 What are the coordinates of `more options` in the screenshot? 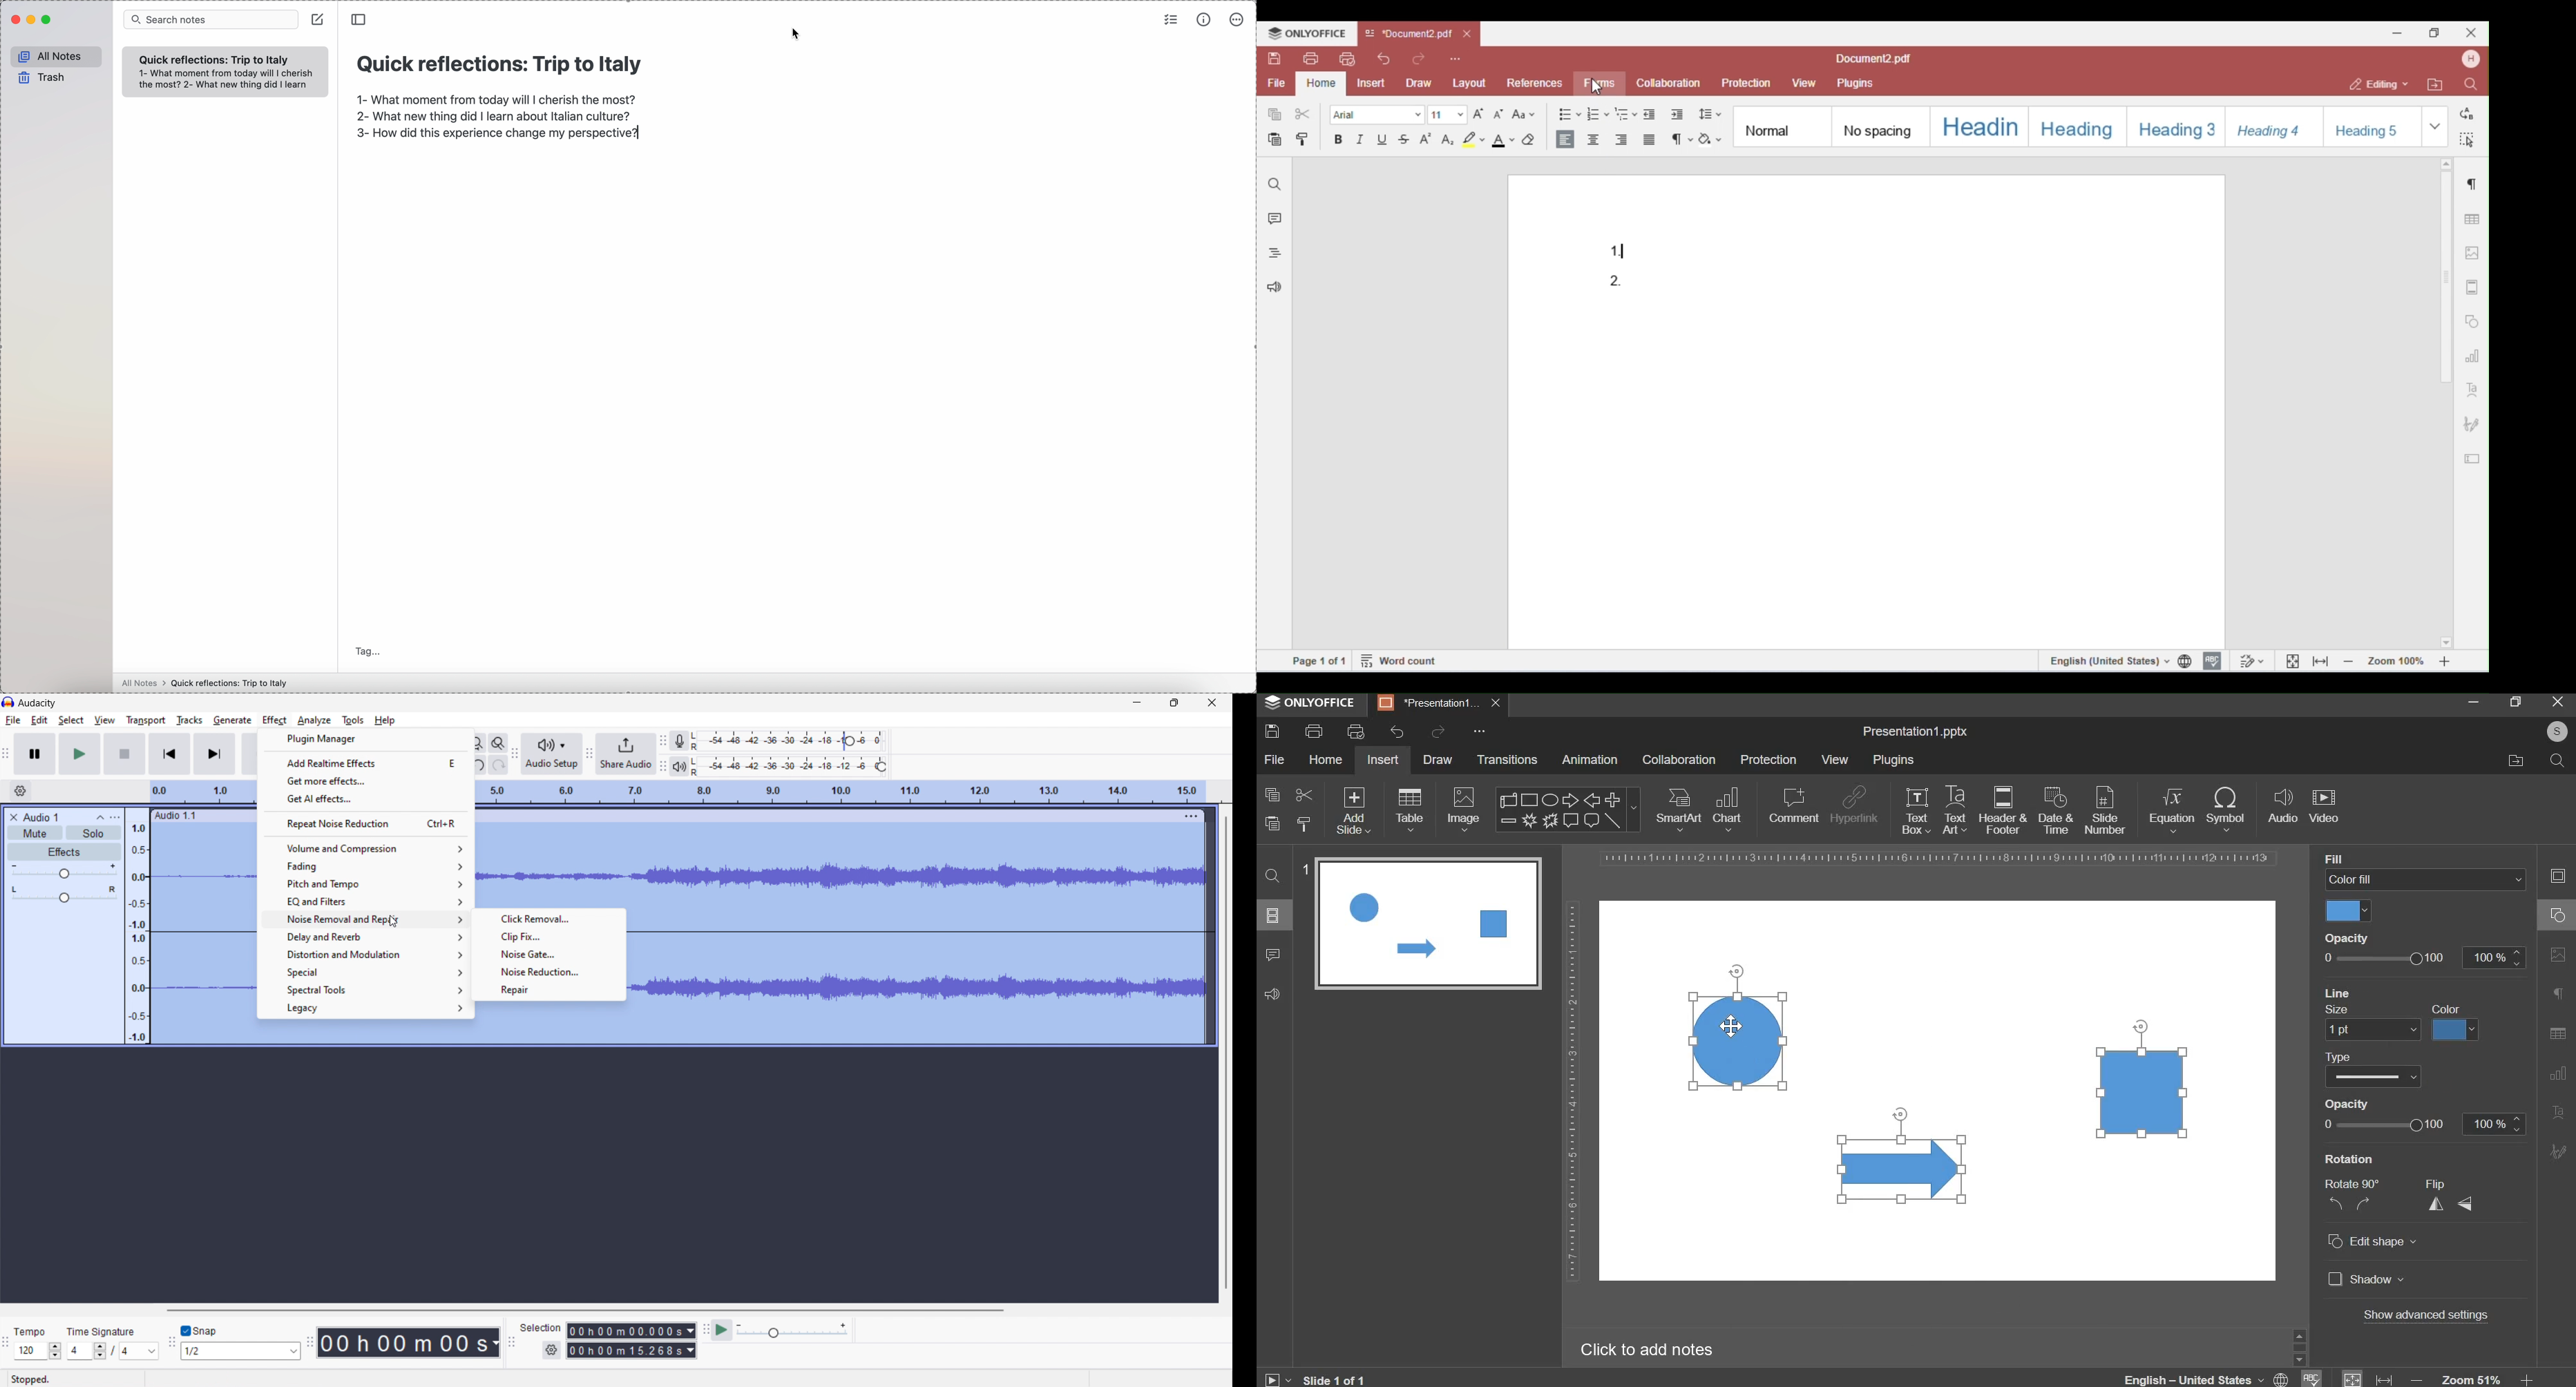 It's located at (1237, 21).